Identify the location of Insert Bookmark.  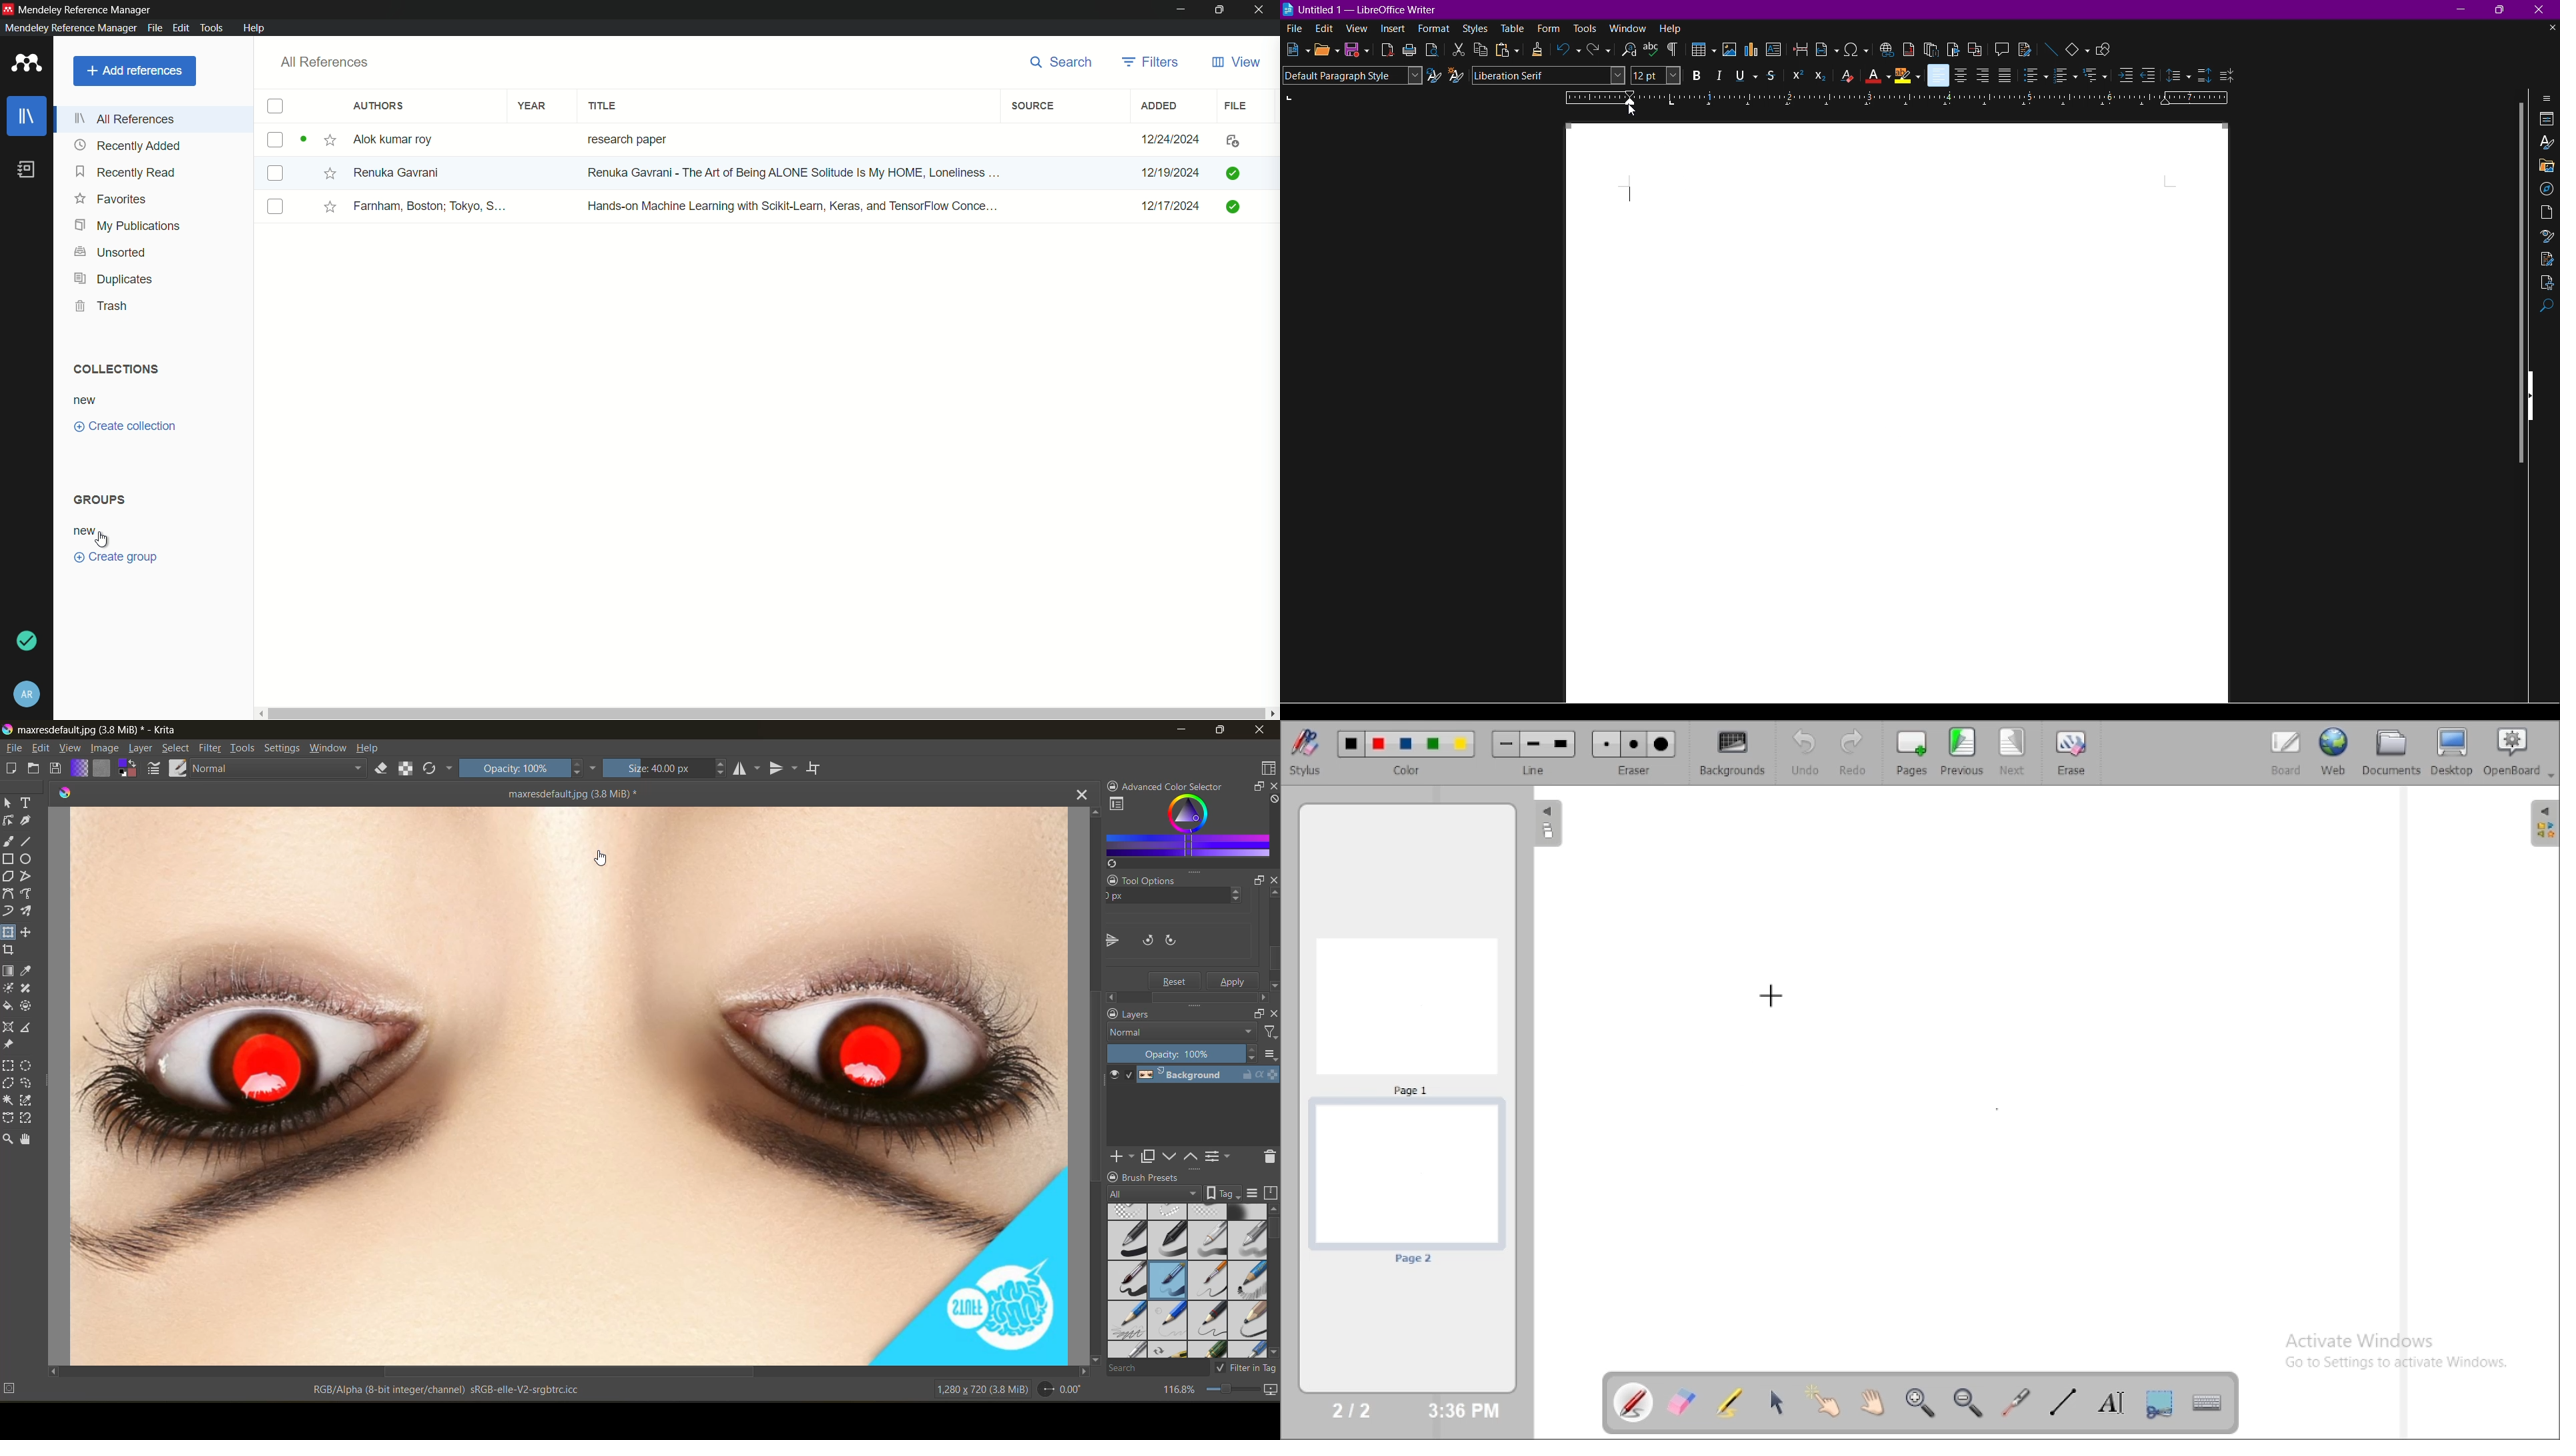
(1953, 49).